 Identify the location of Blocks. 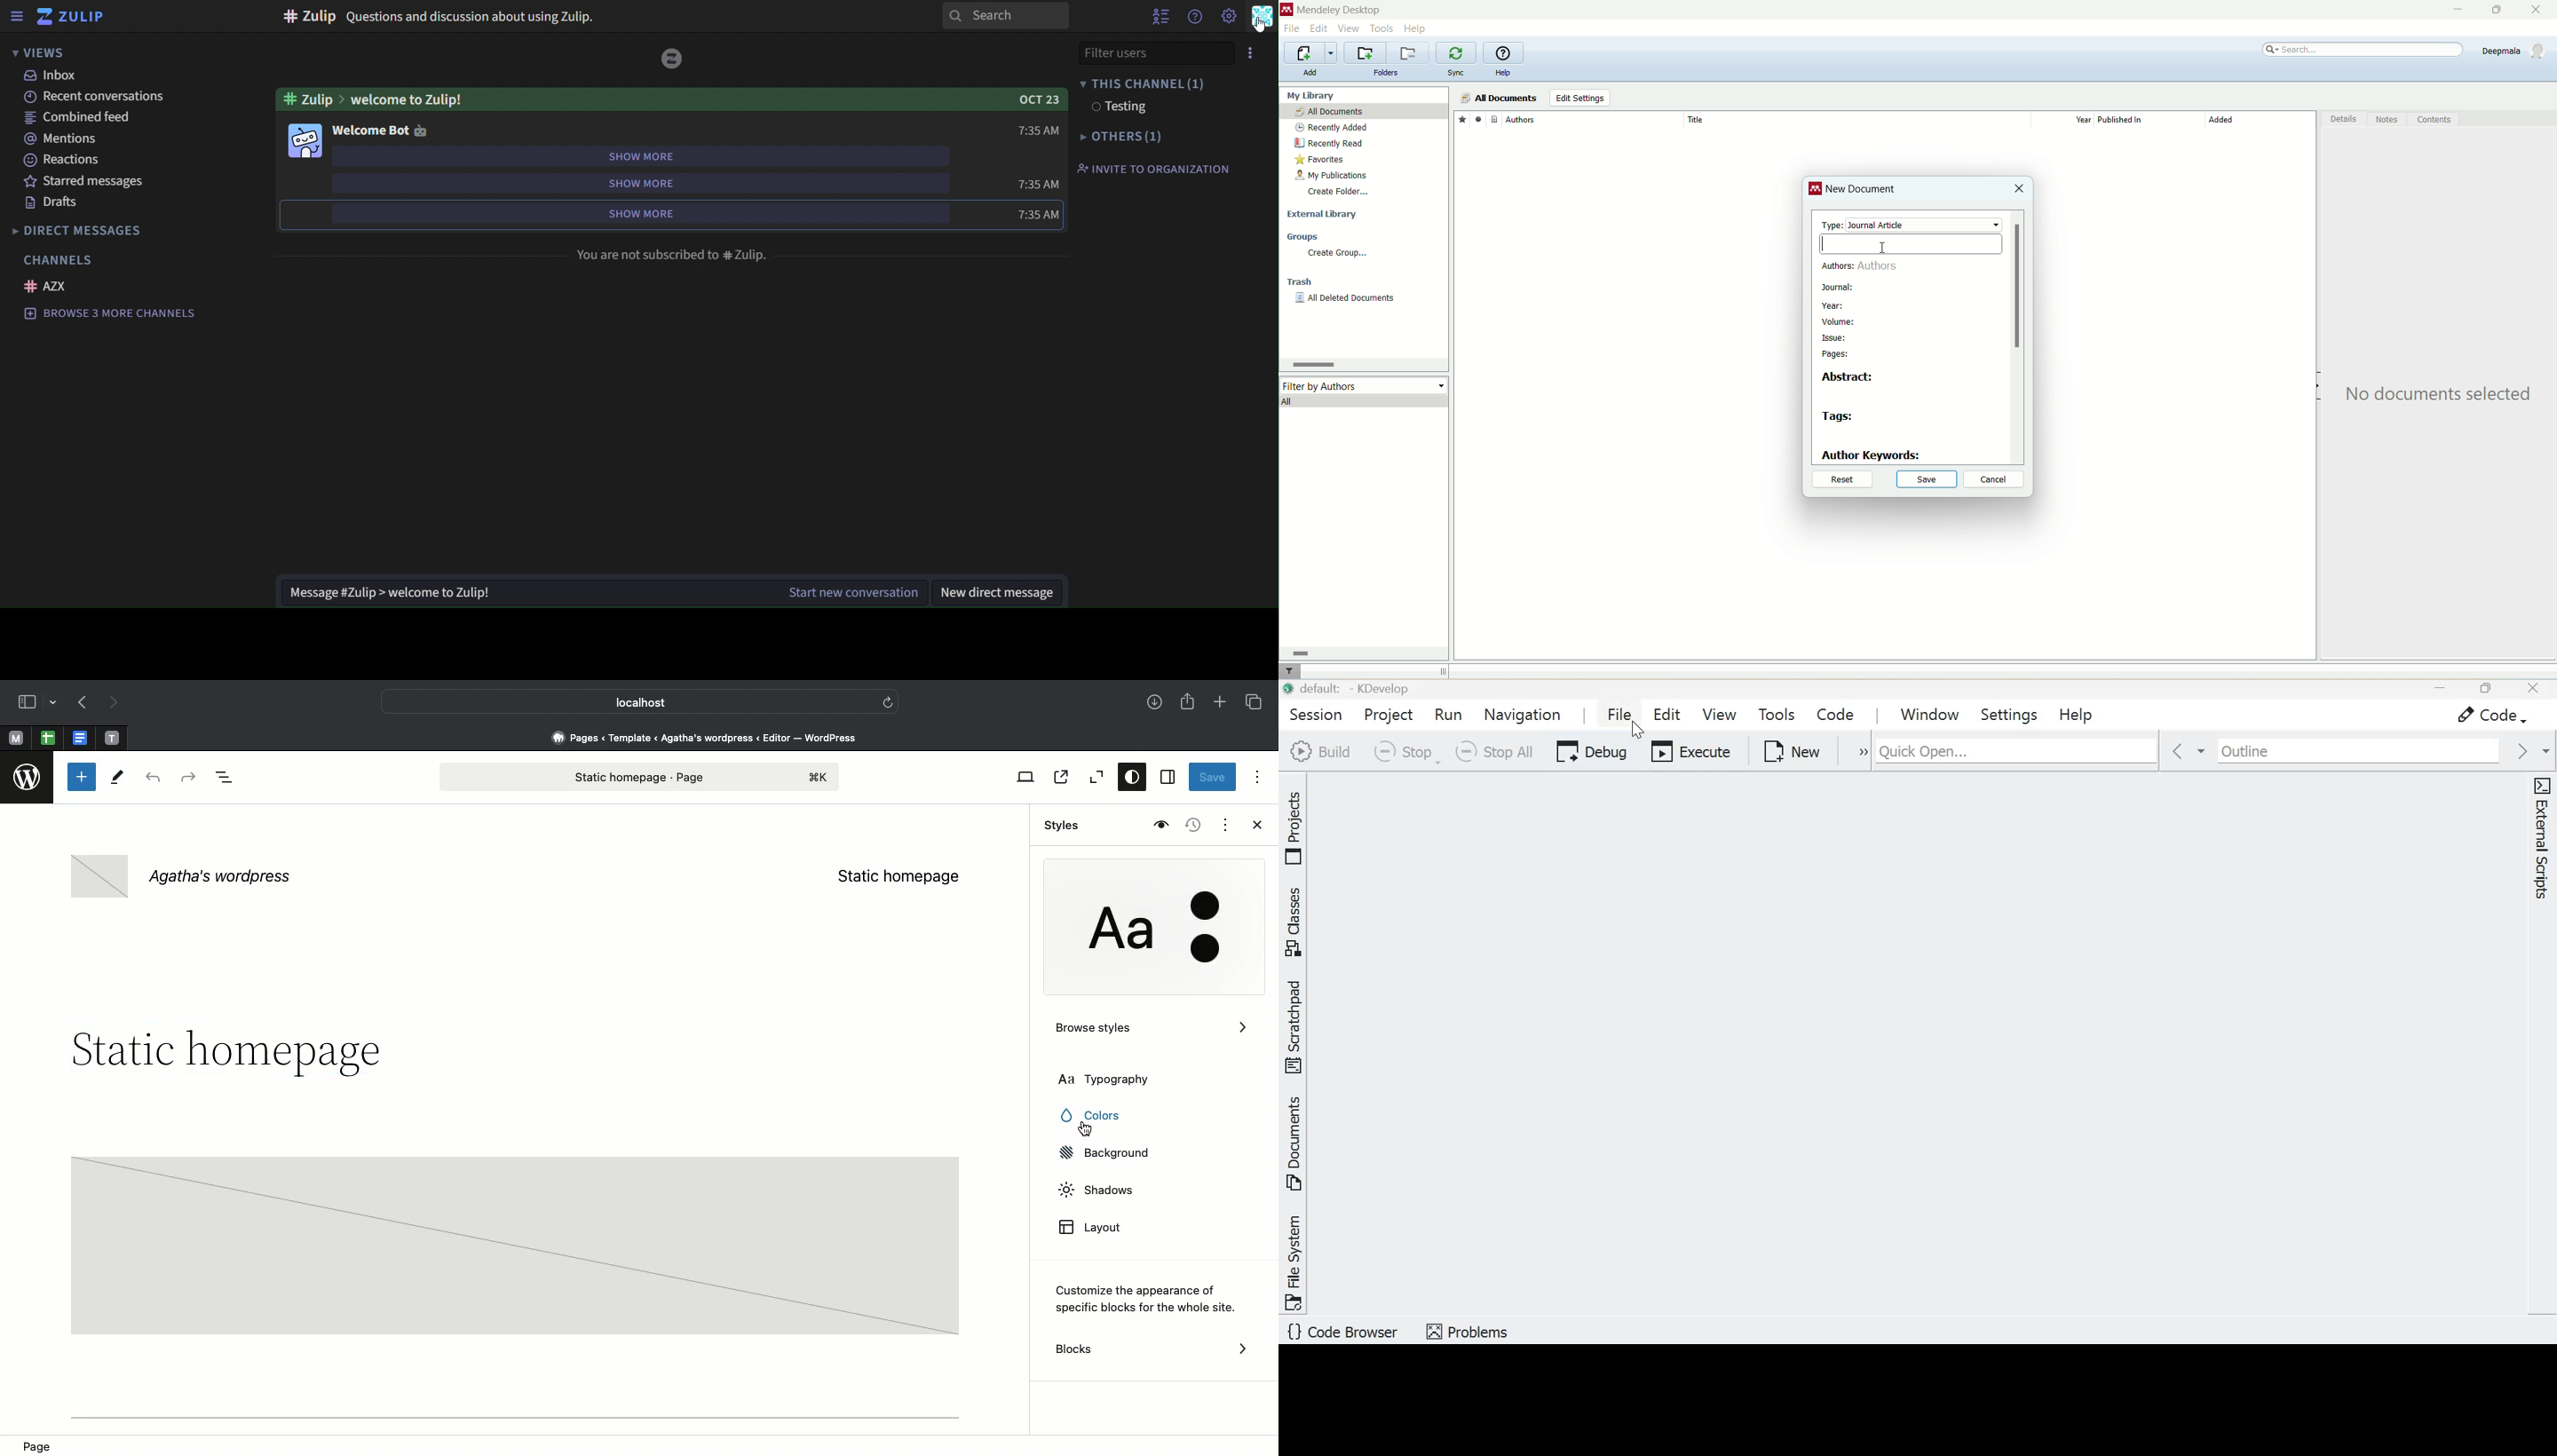
(1153, 1349).